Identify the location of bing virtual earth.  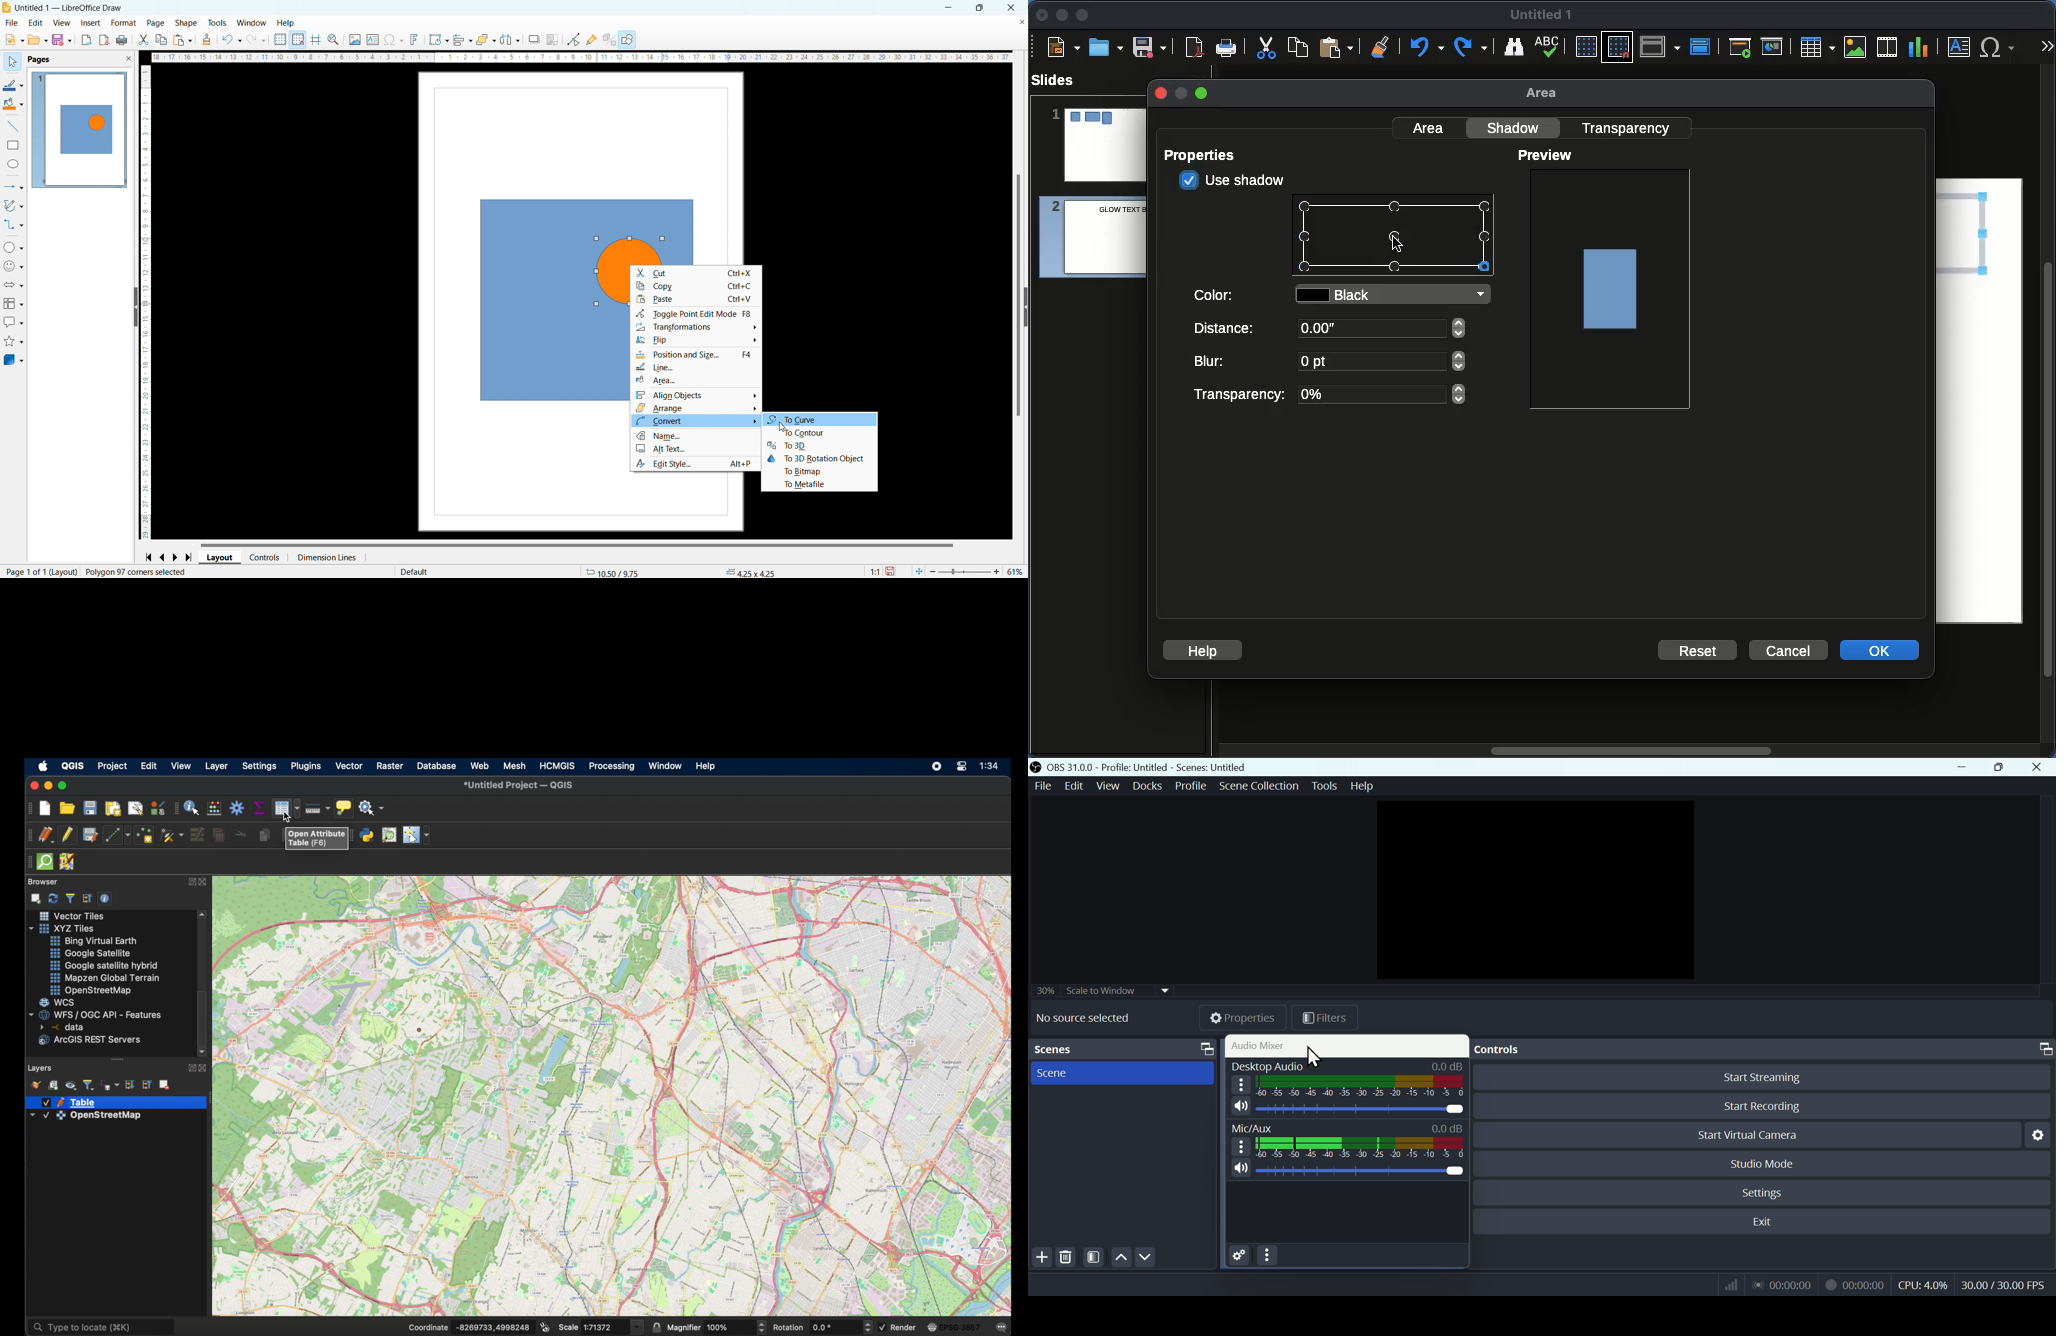
(95, 940).